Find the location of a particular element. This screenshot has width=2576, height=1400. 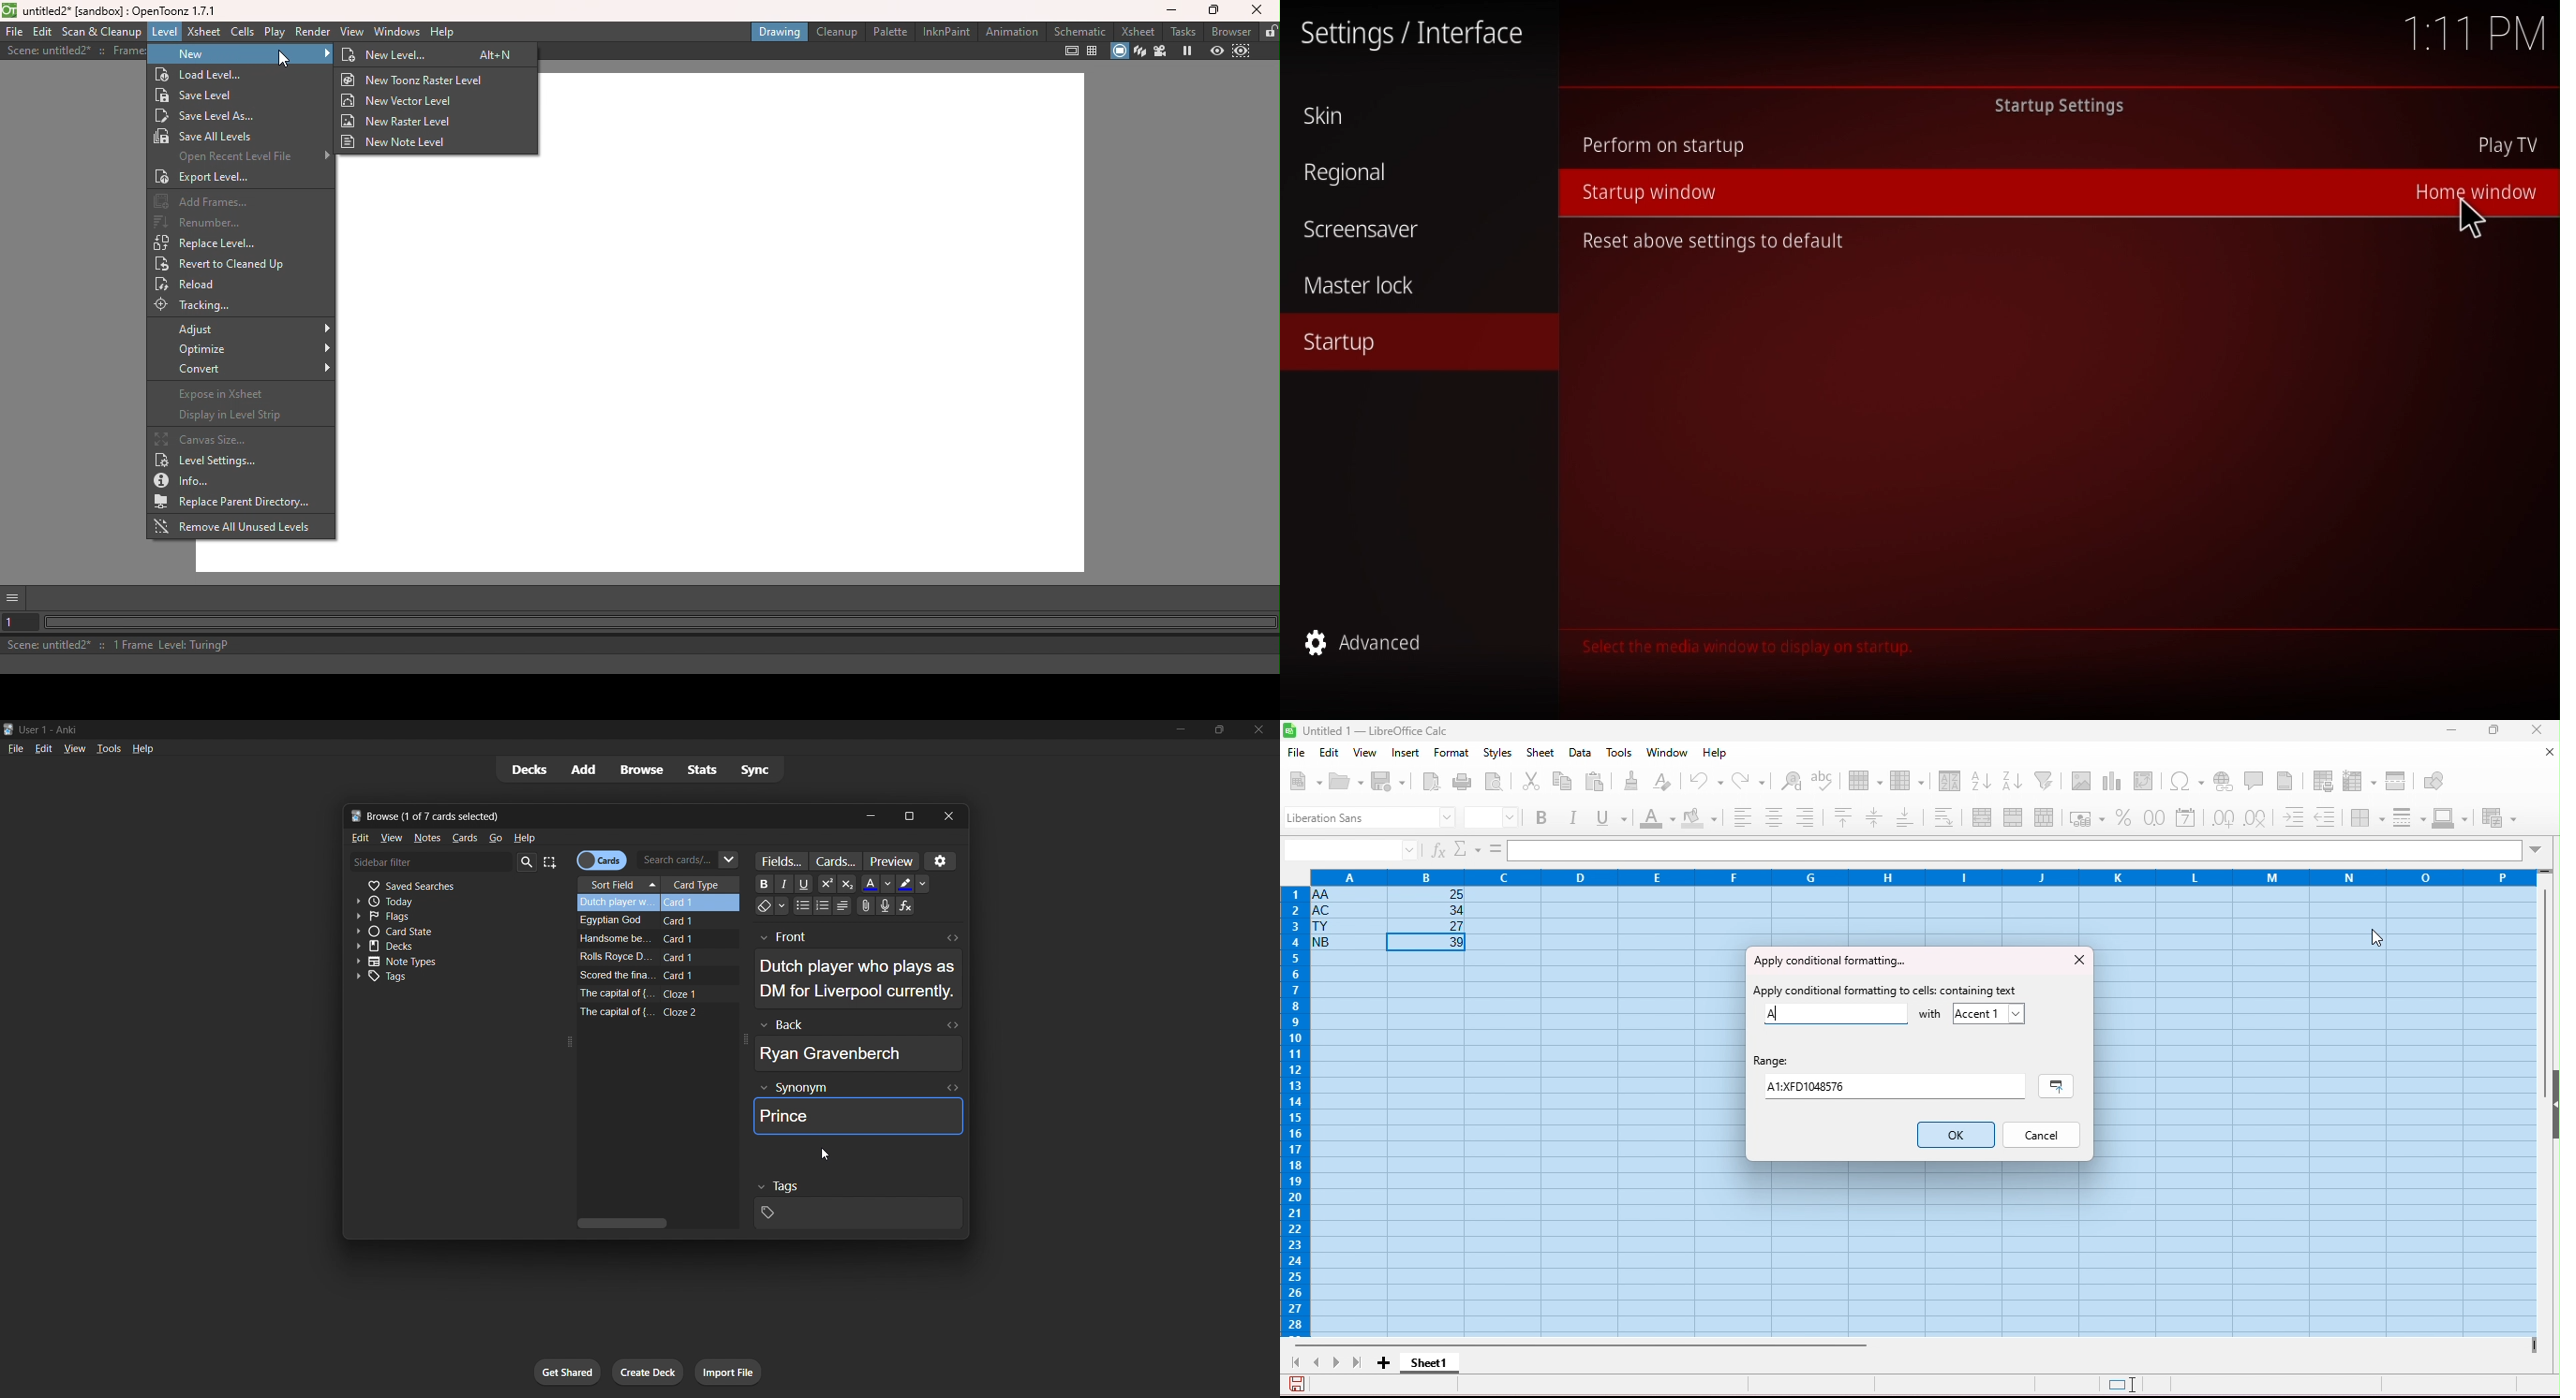

sync is located at coordinates (759, 769).